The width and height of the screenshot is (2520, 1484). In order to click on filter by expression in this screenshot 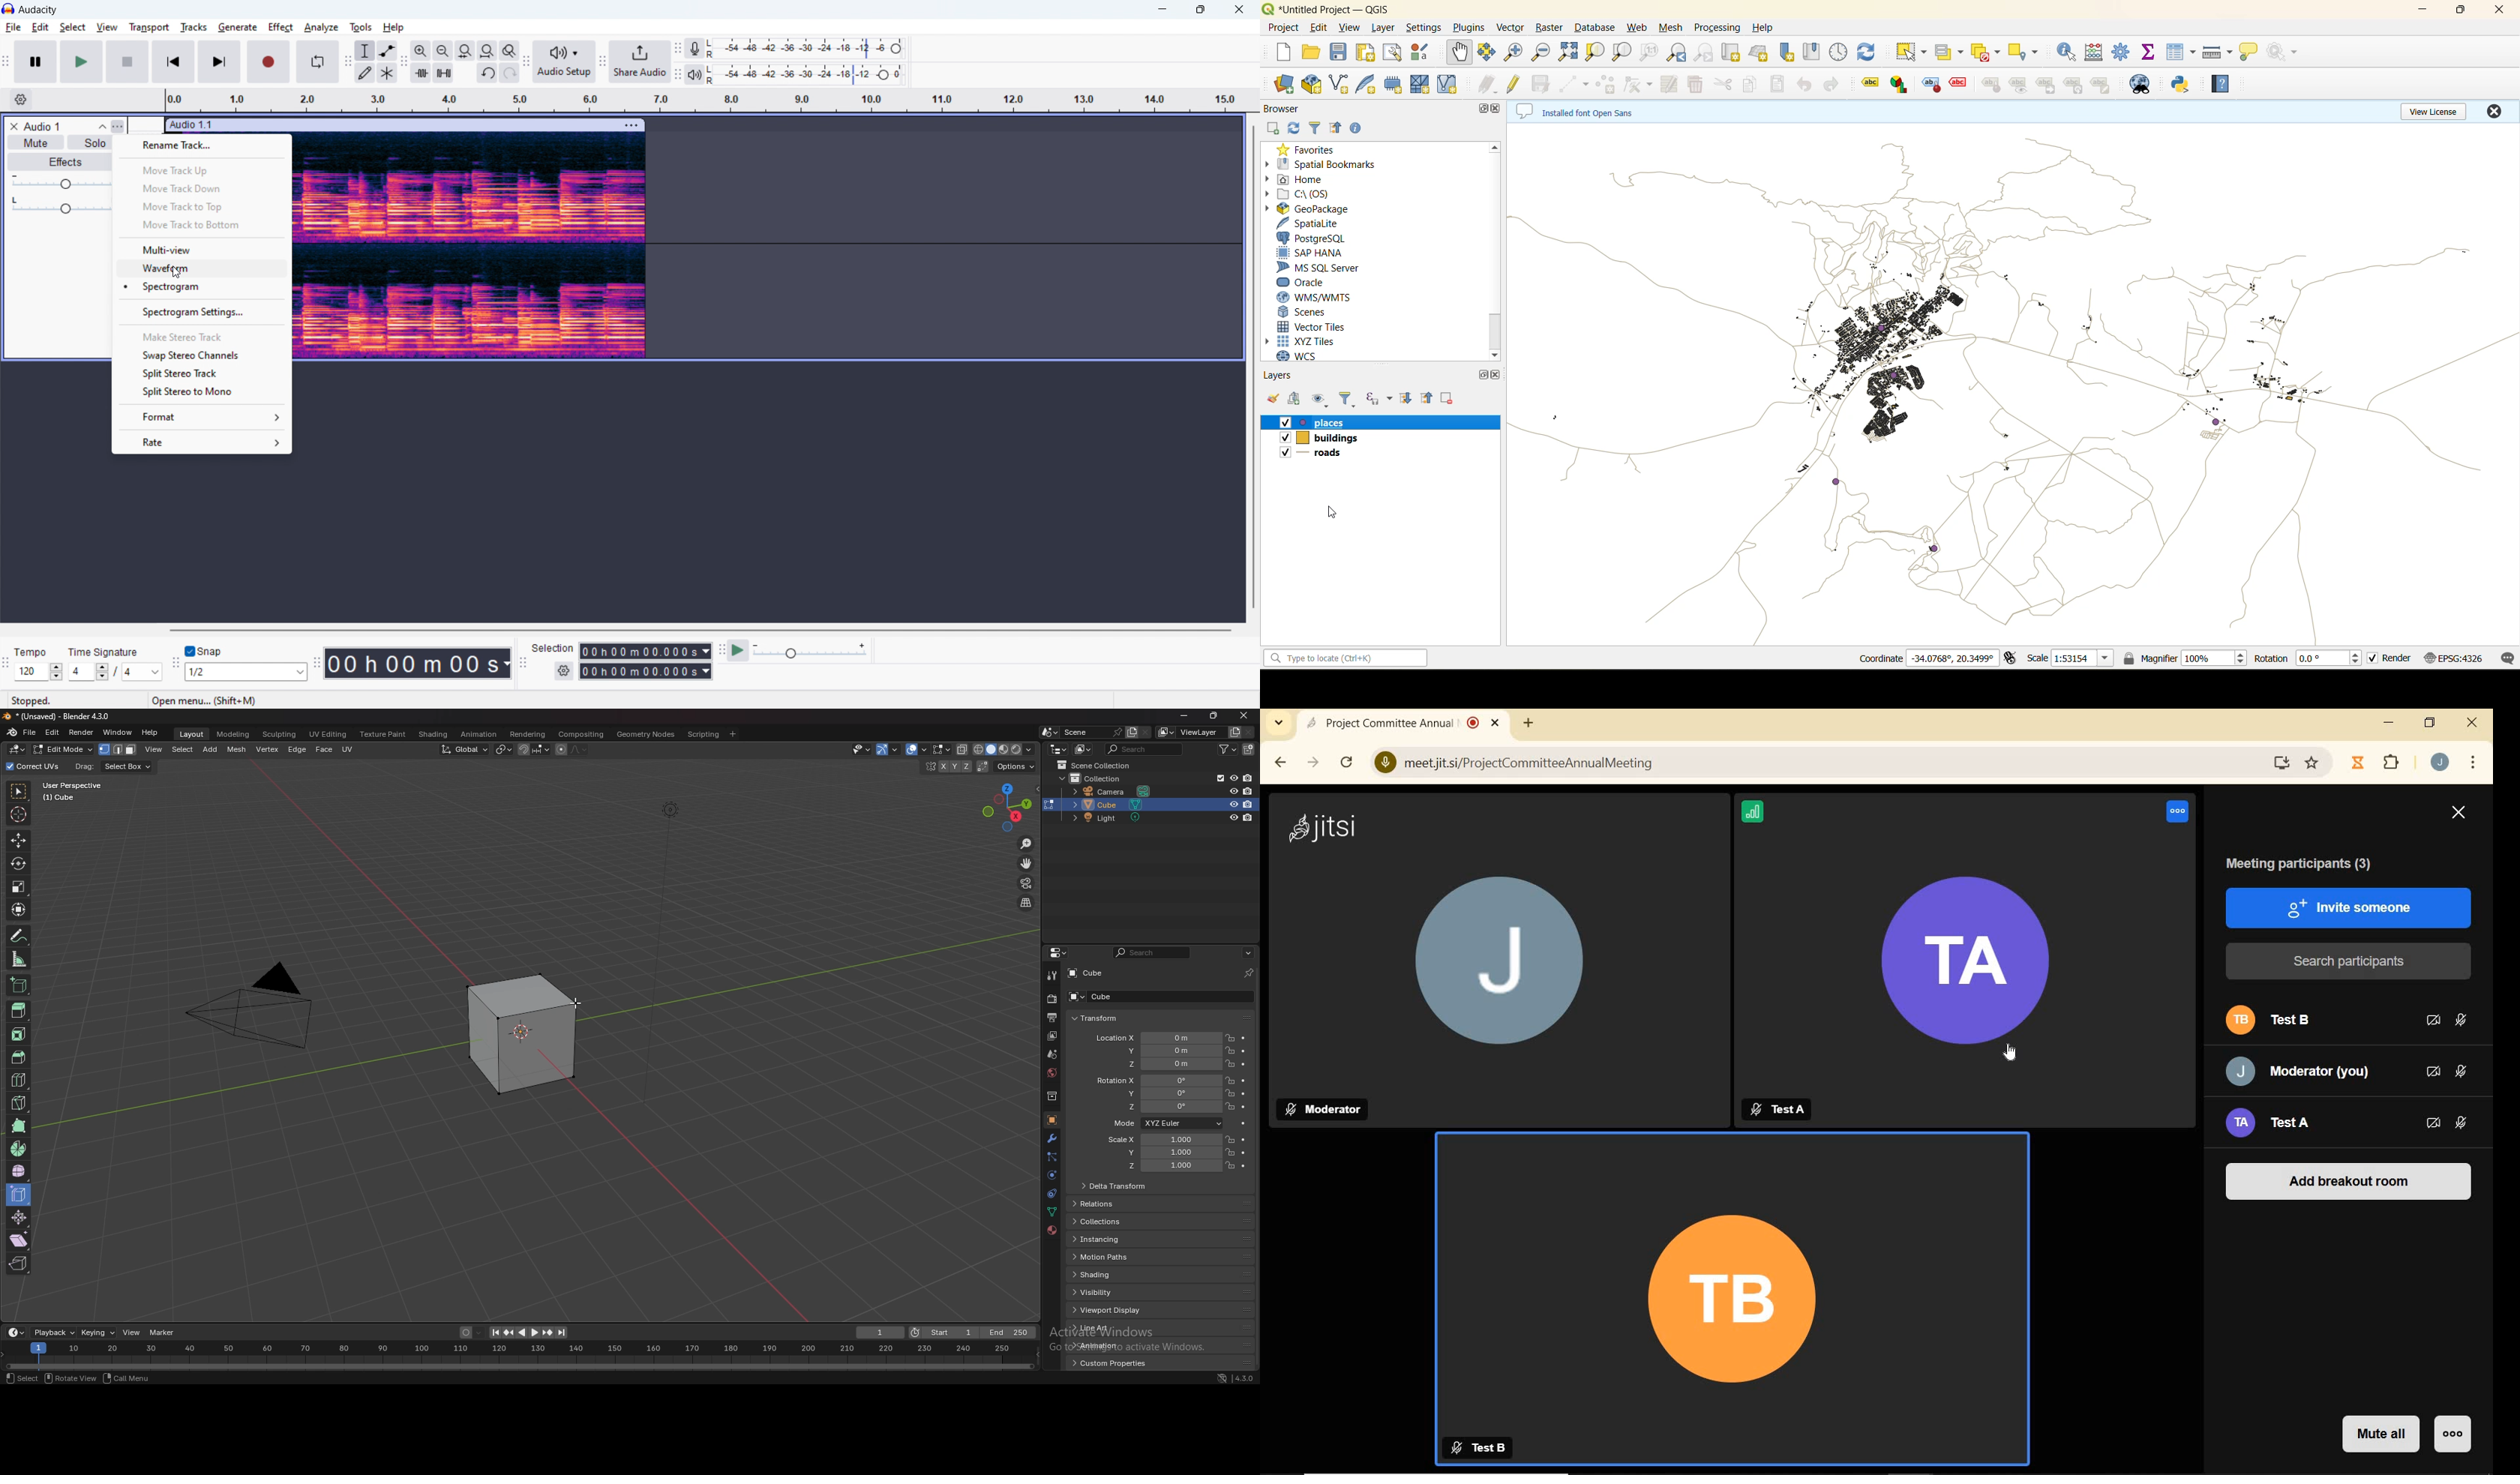, I will do `click(1381, 397)`.